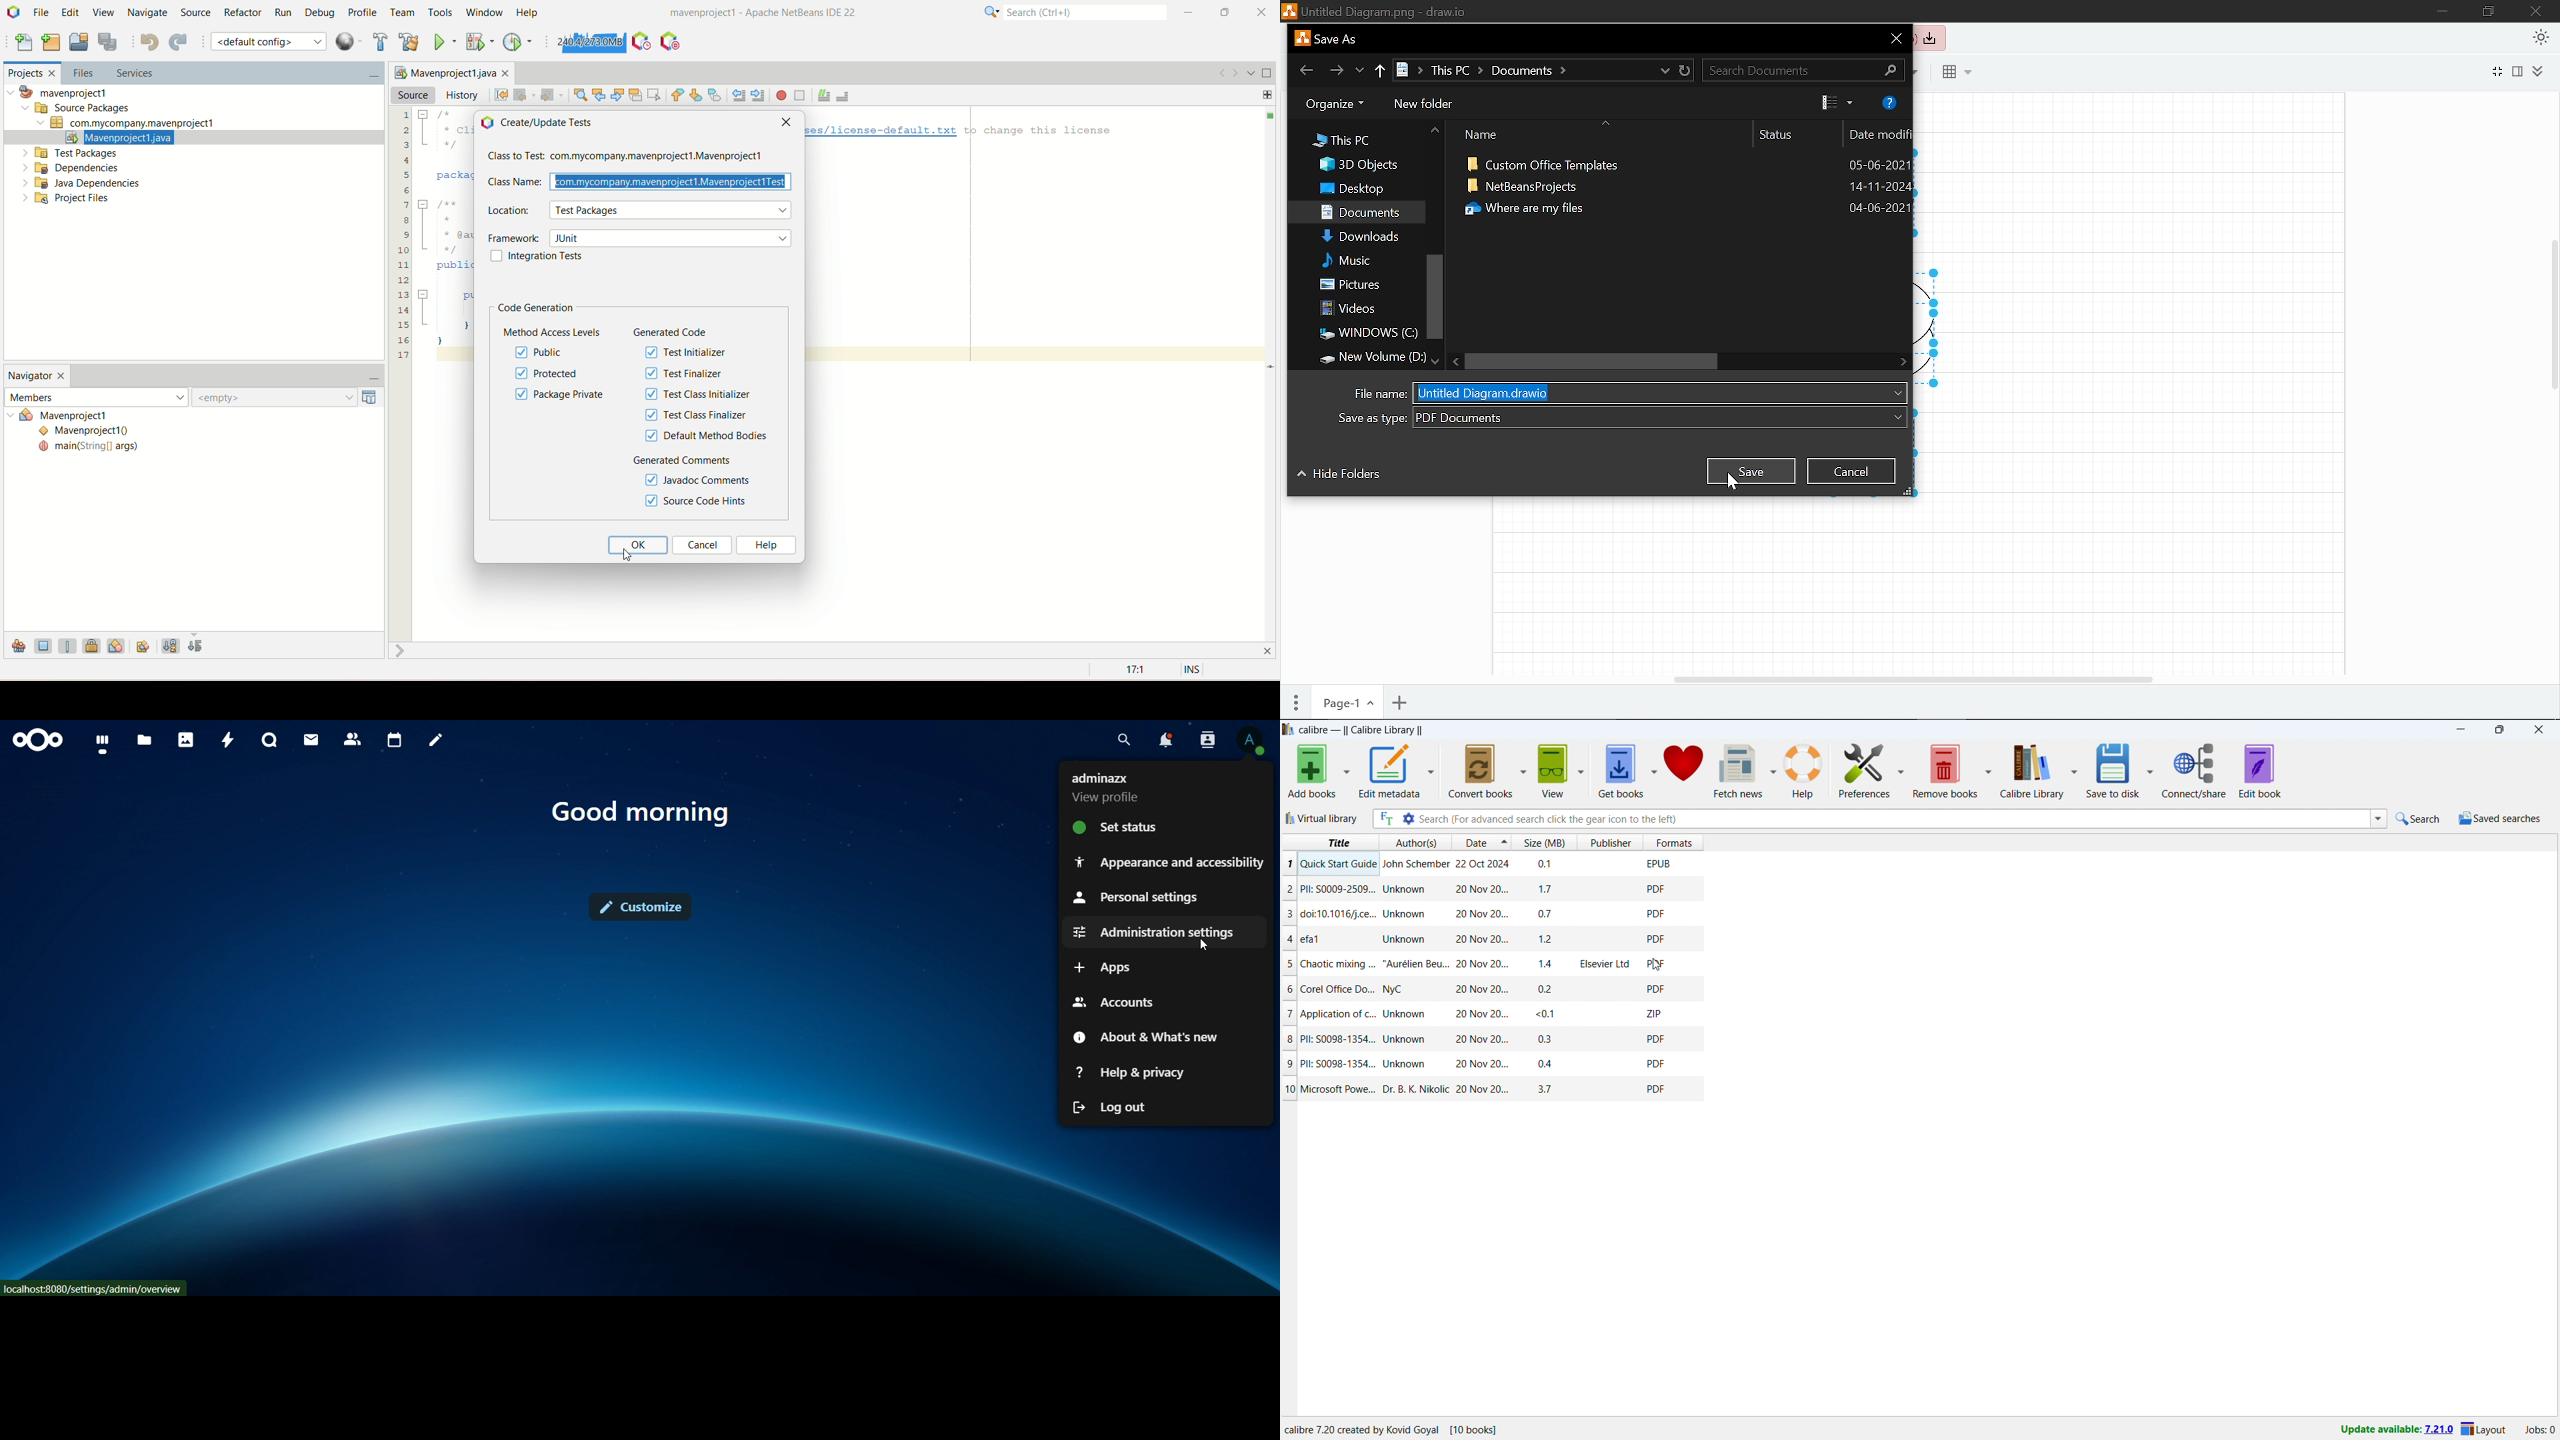  I want to click on Current location, so click(1665, 69).